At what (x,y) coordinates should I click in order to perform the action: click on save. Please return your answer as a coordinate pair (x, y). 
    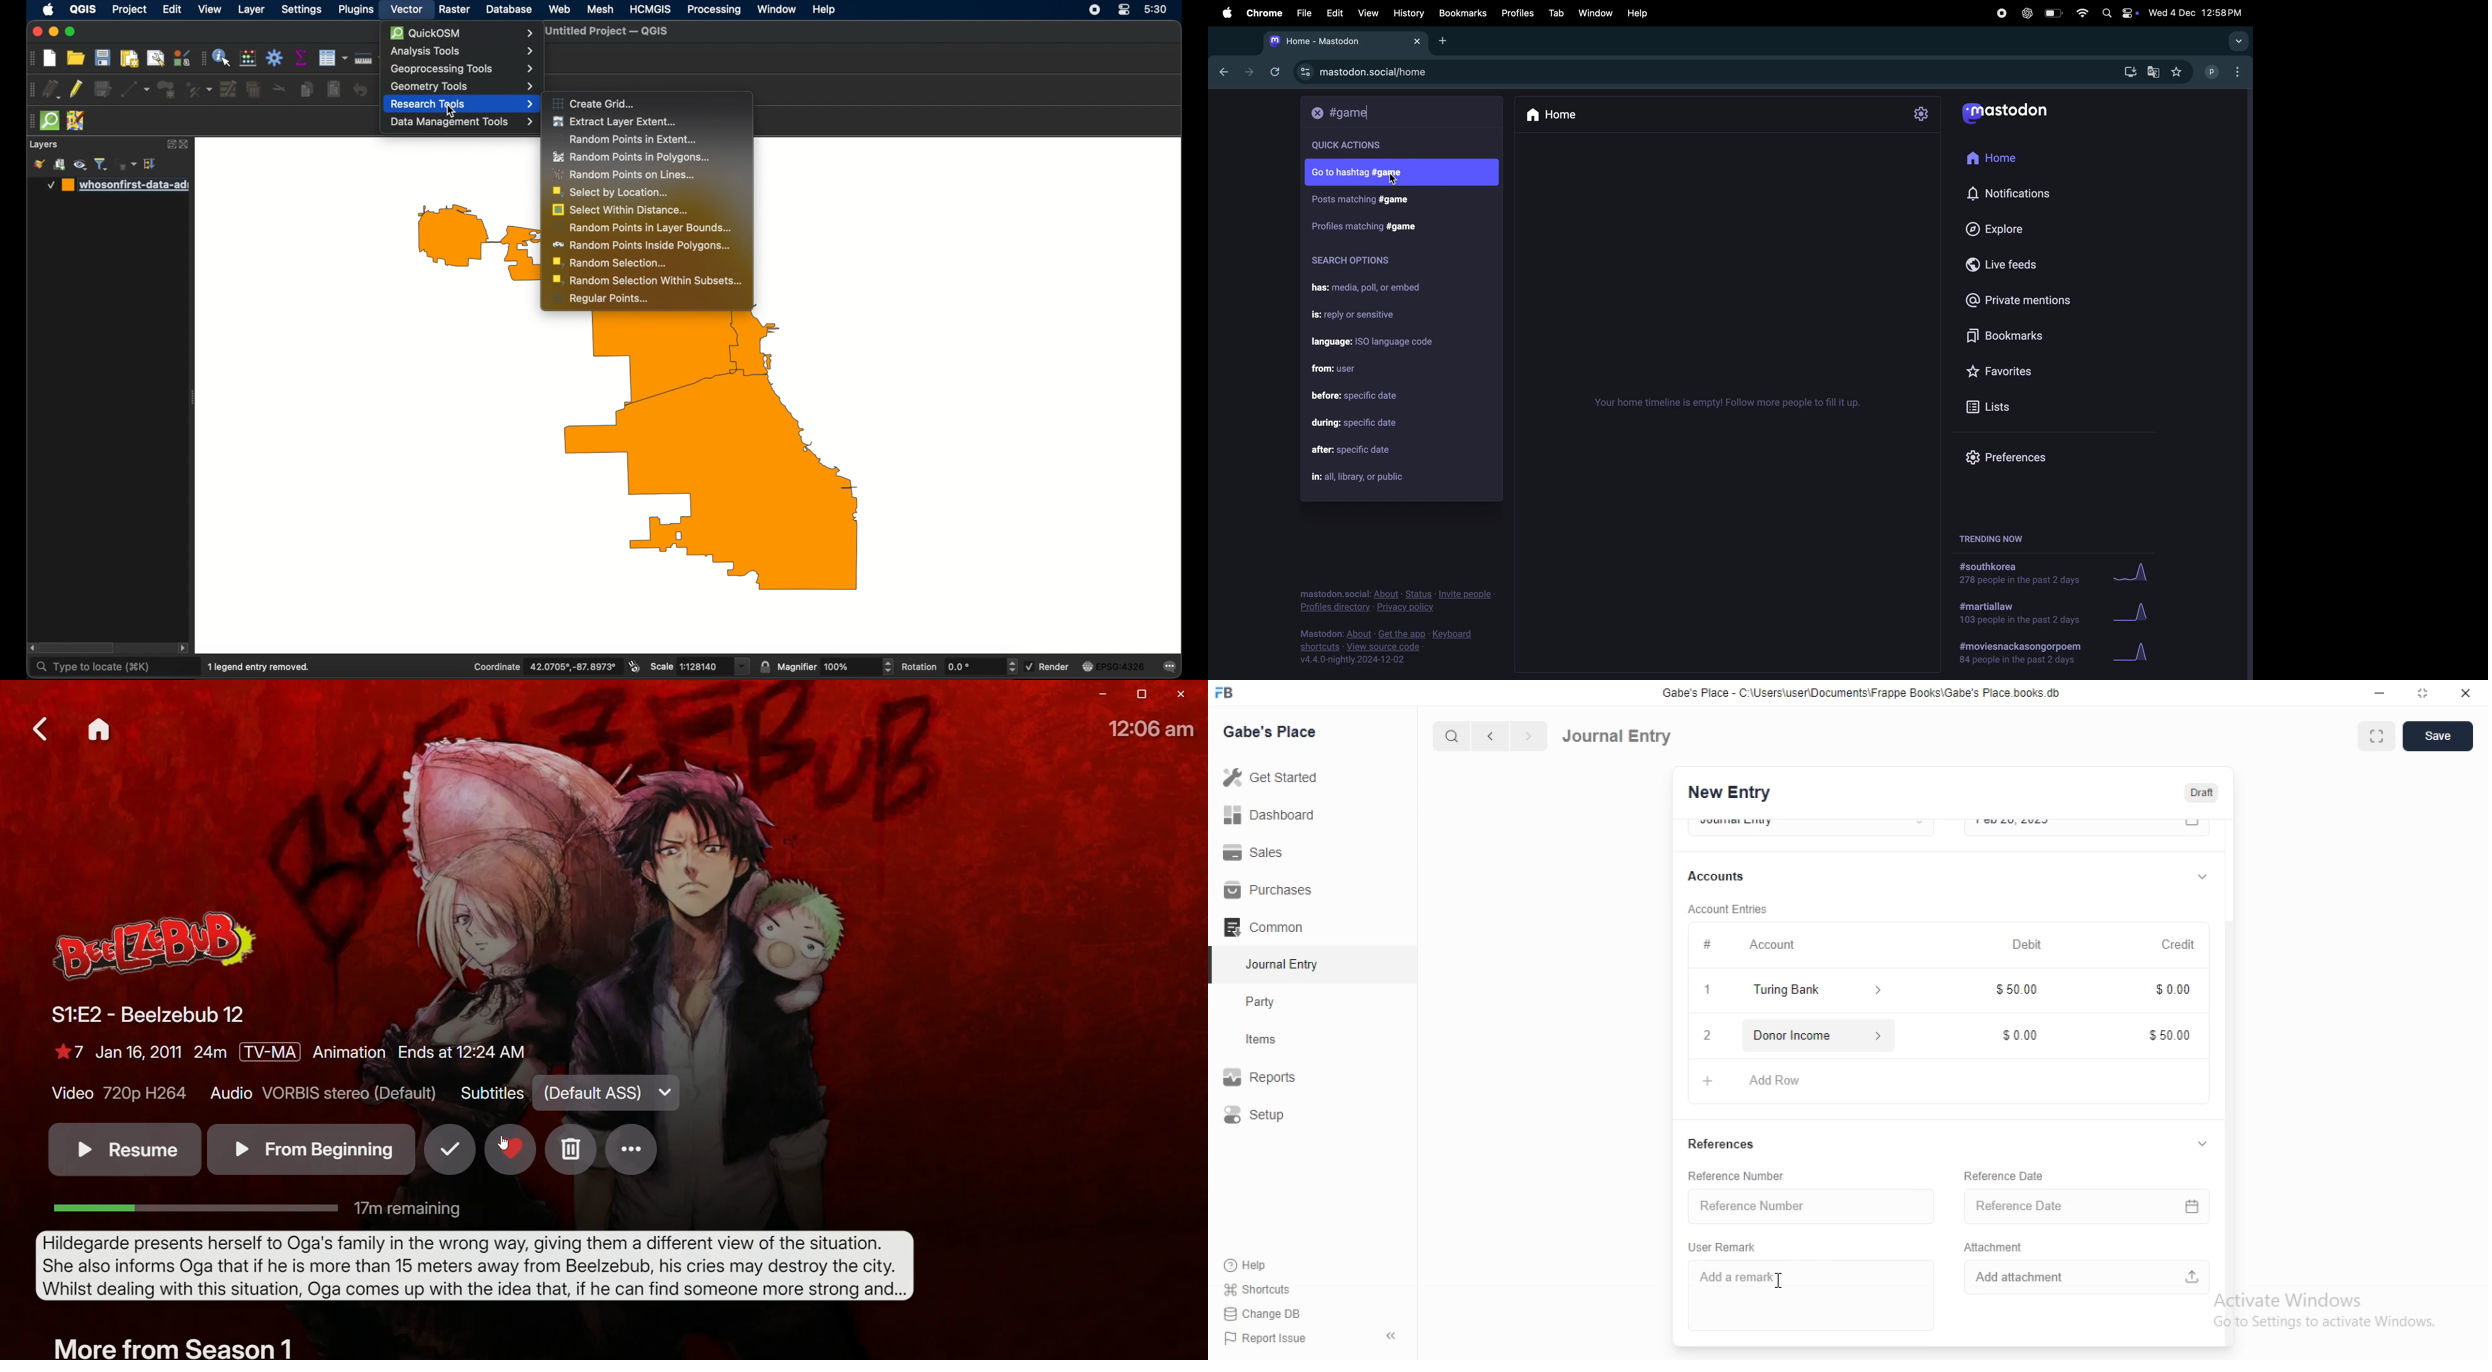
    Looking at the image, I should click on (2440, 736).